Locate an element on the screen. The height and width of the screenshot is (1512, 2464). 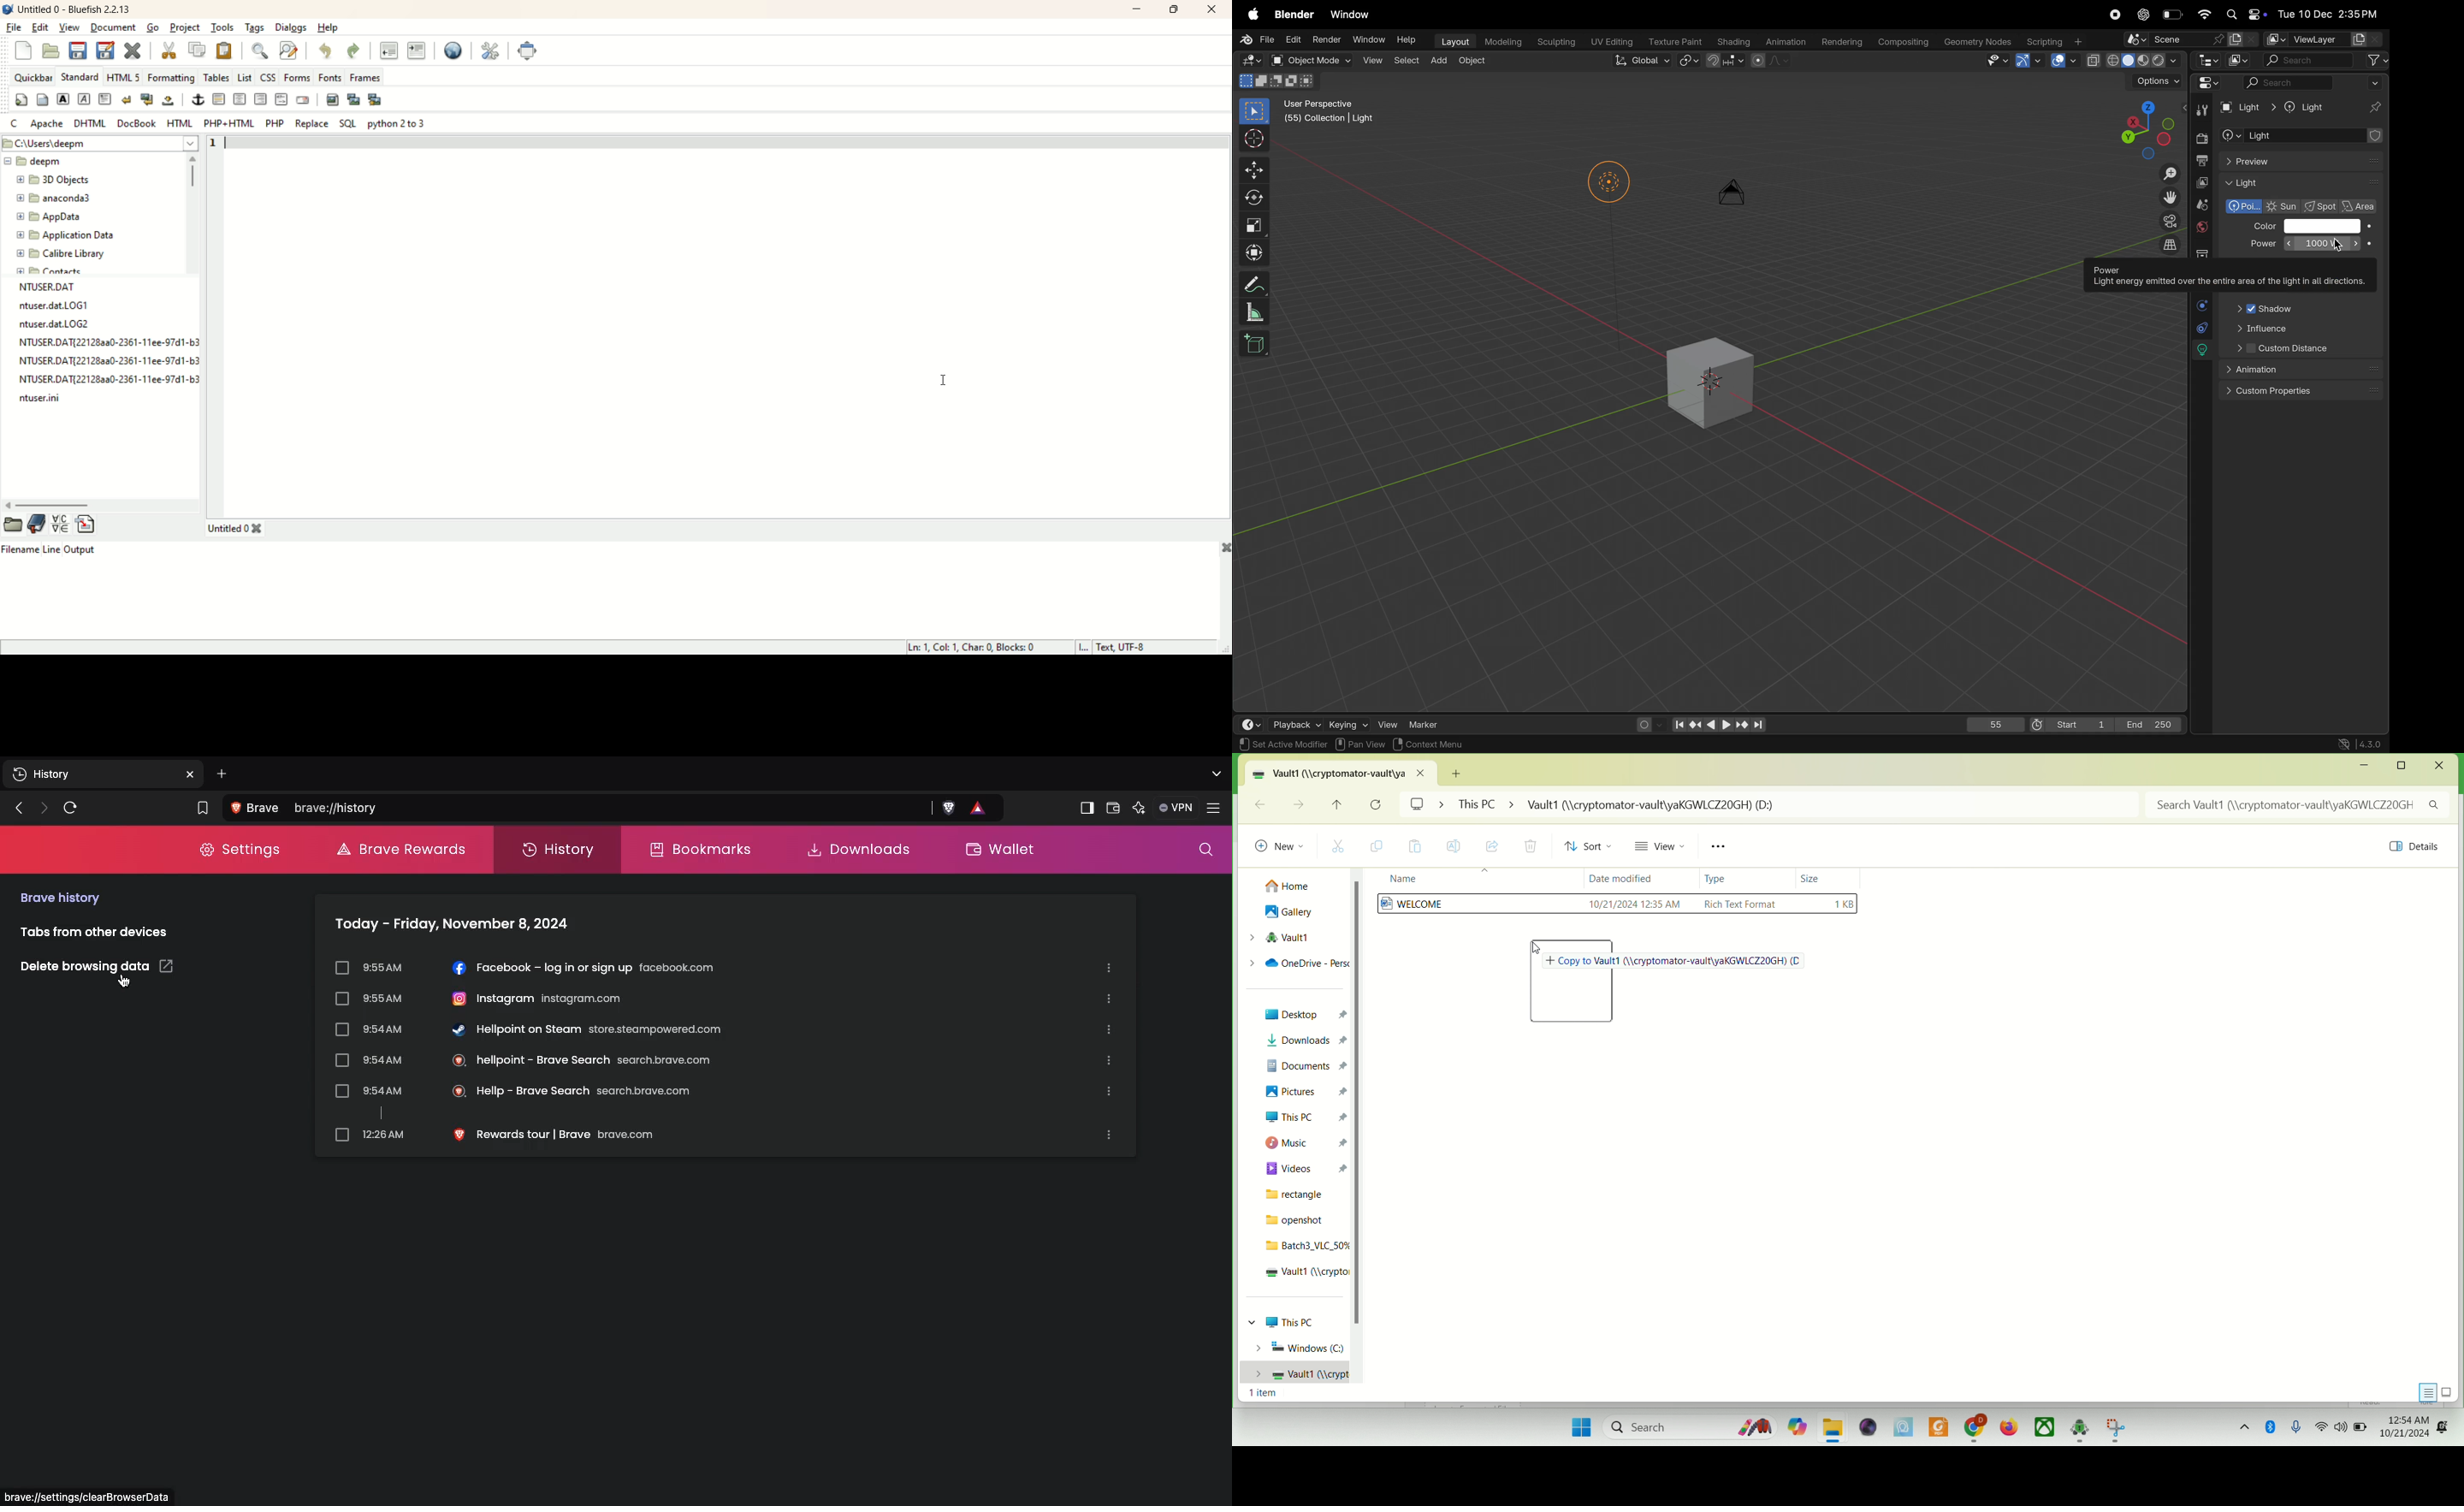
insert image is located at coordinates (332, 98).